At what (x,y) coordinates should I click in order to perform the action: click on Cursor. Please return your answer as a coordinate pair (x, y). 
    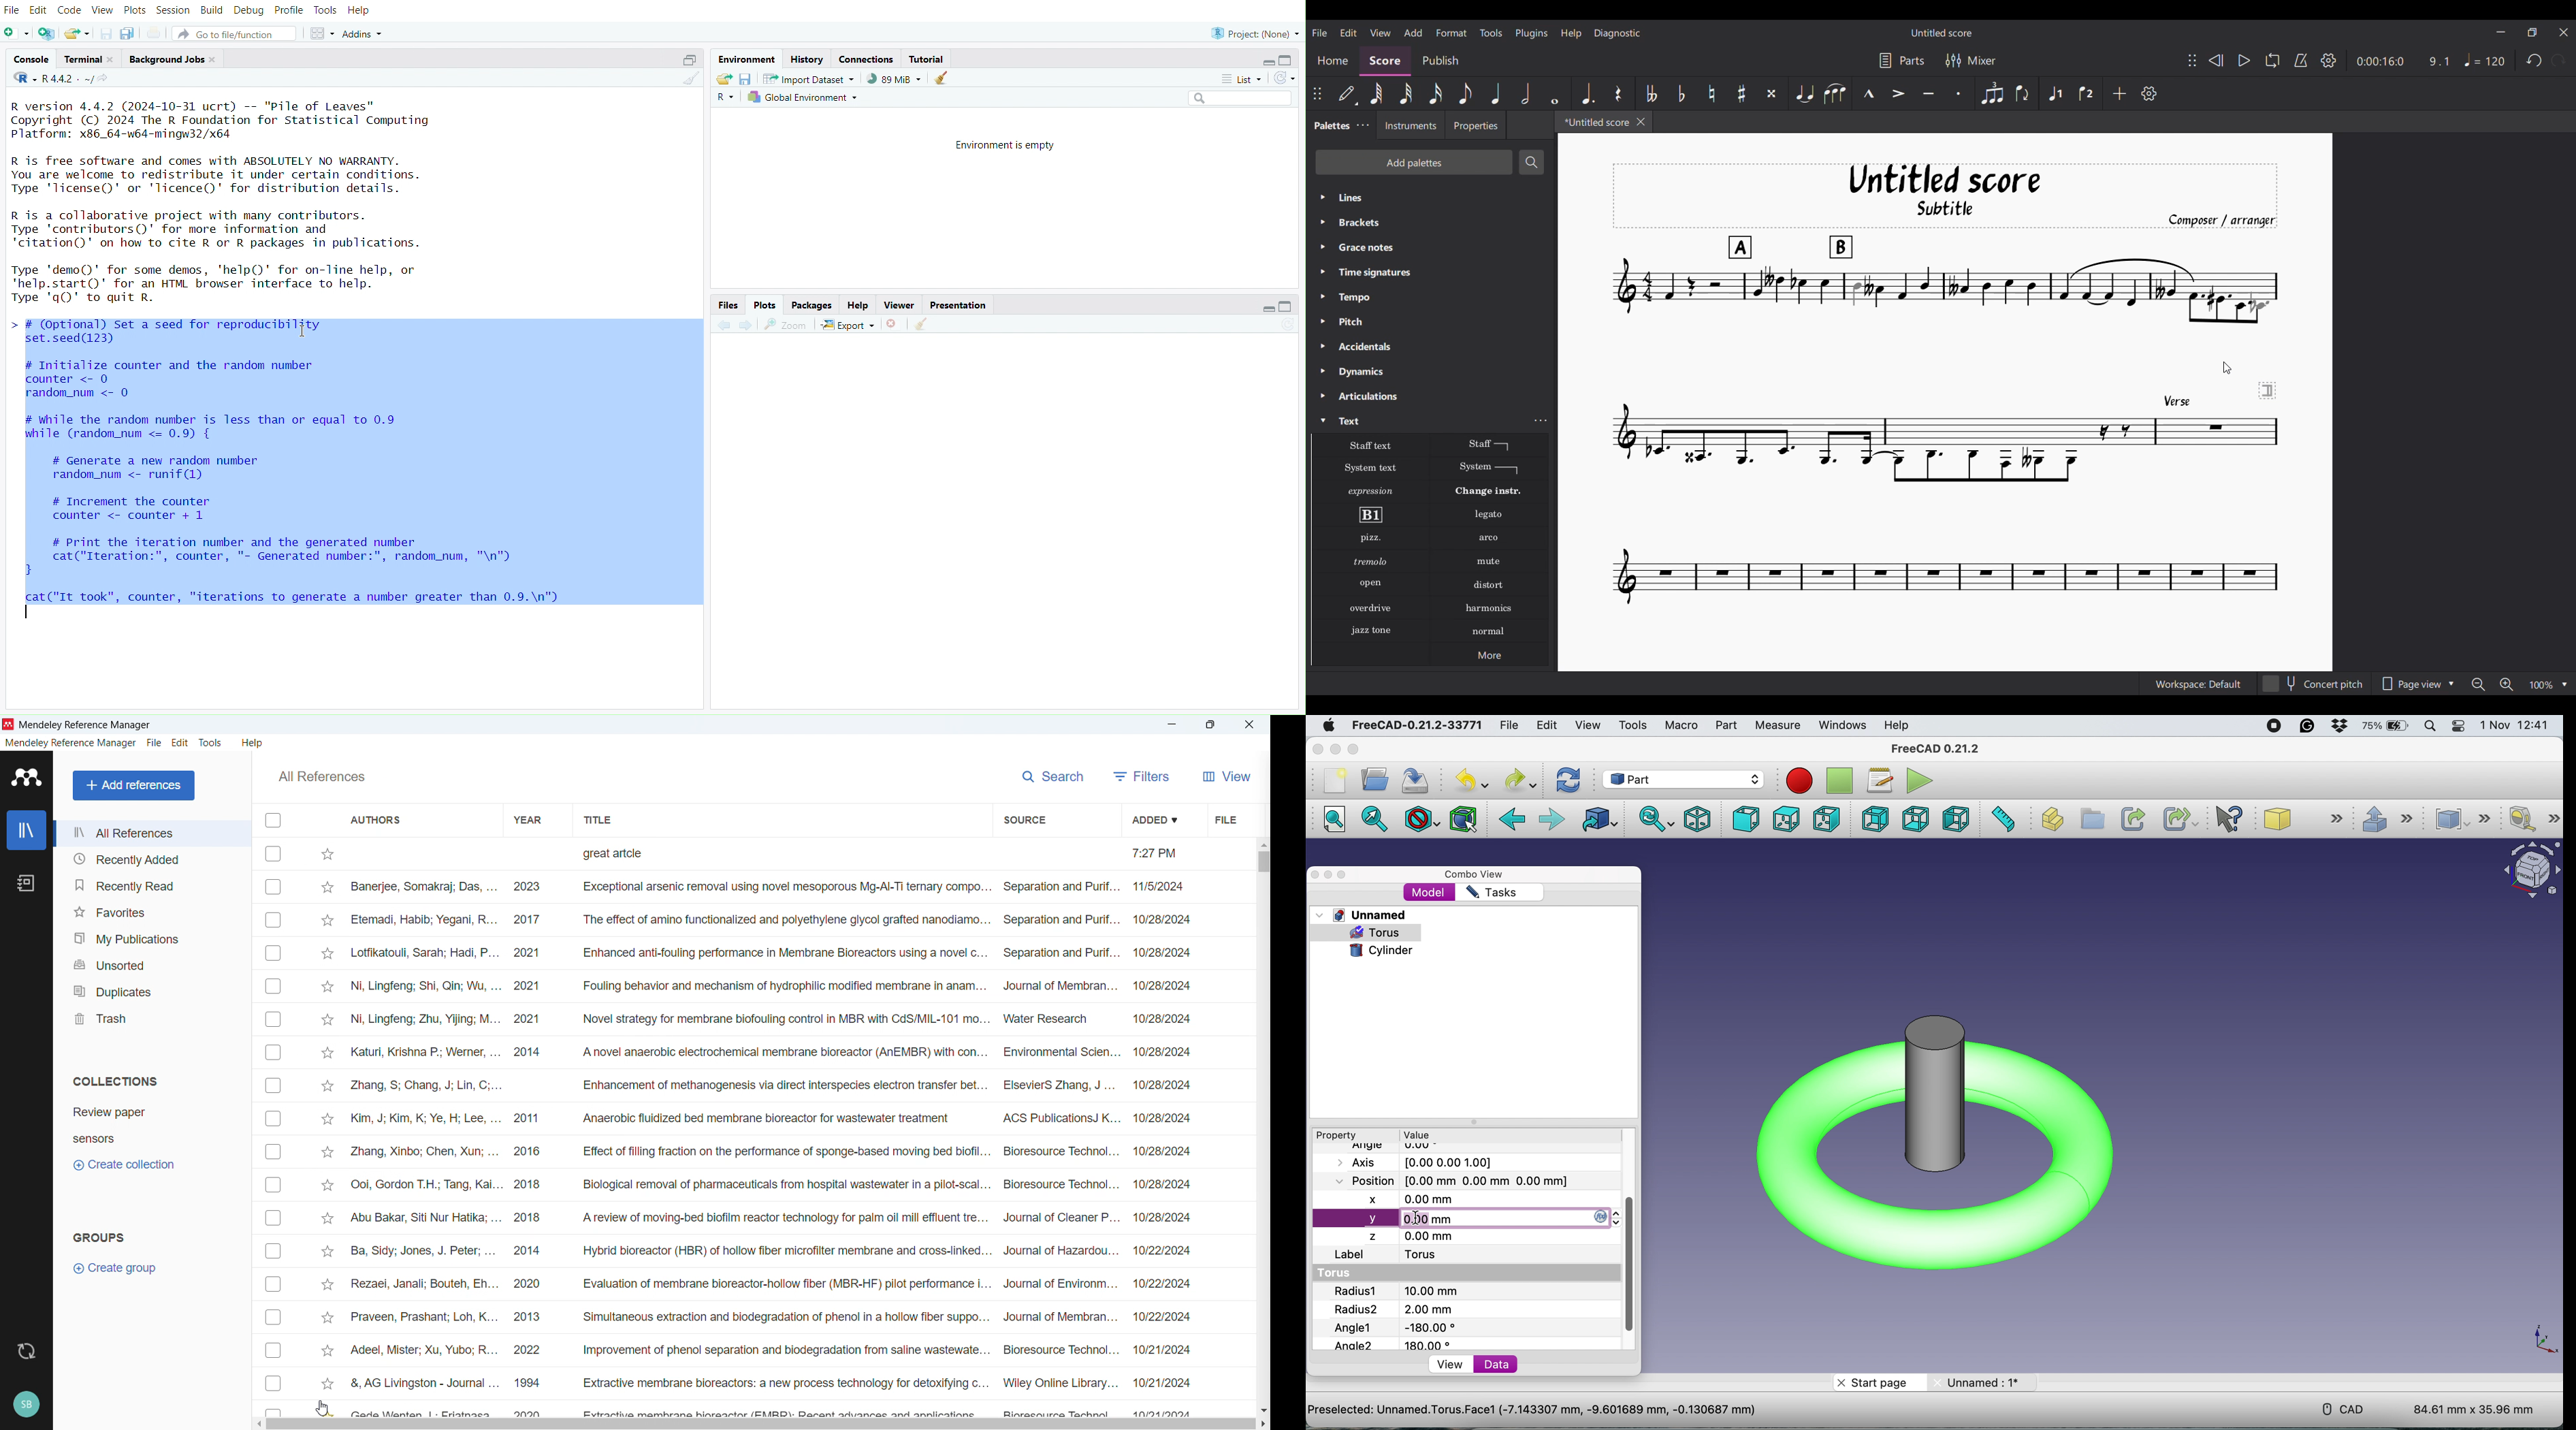
    Looking at the image, I should click on (2228, 368).